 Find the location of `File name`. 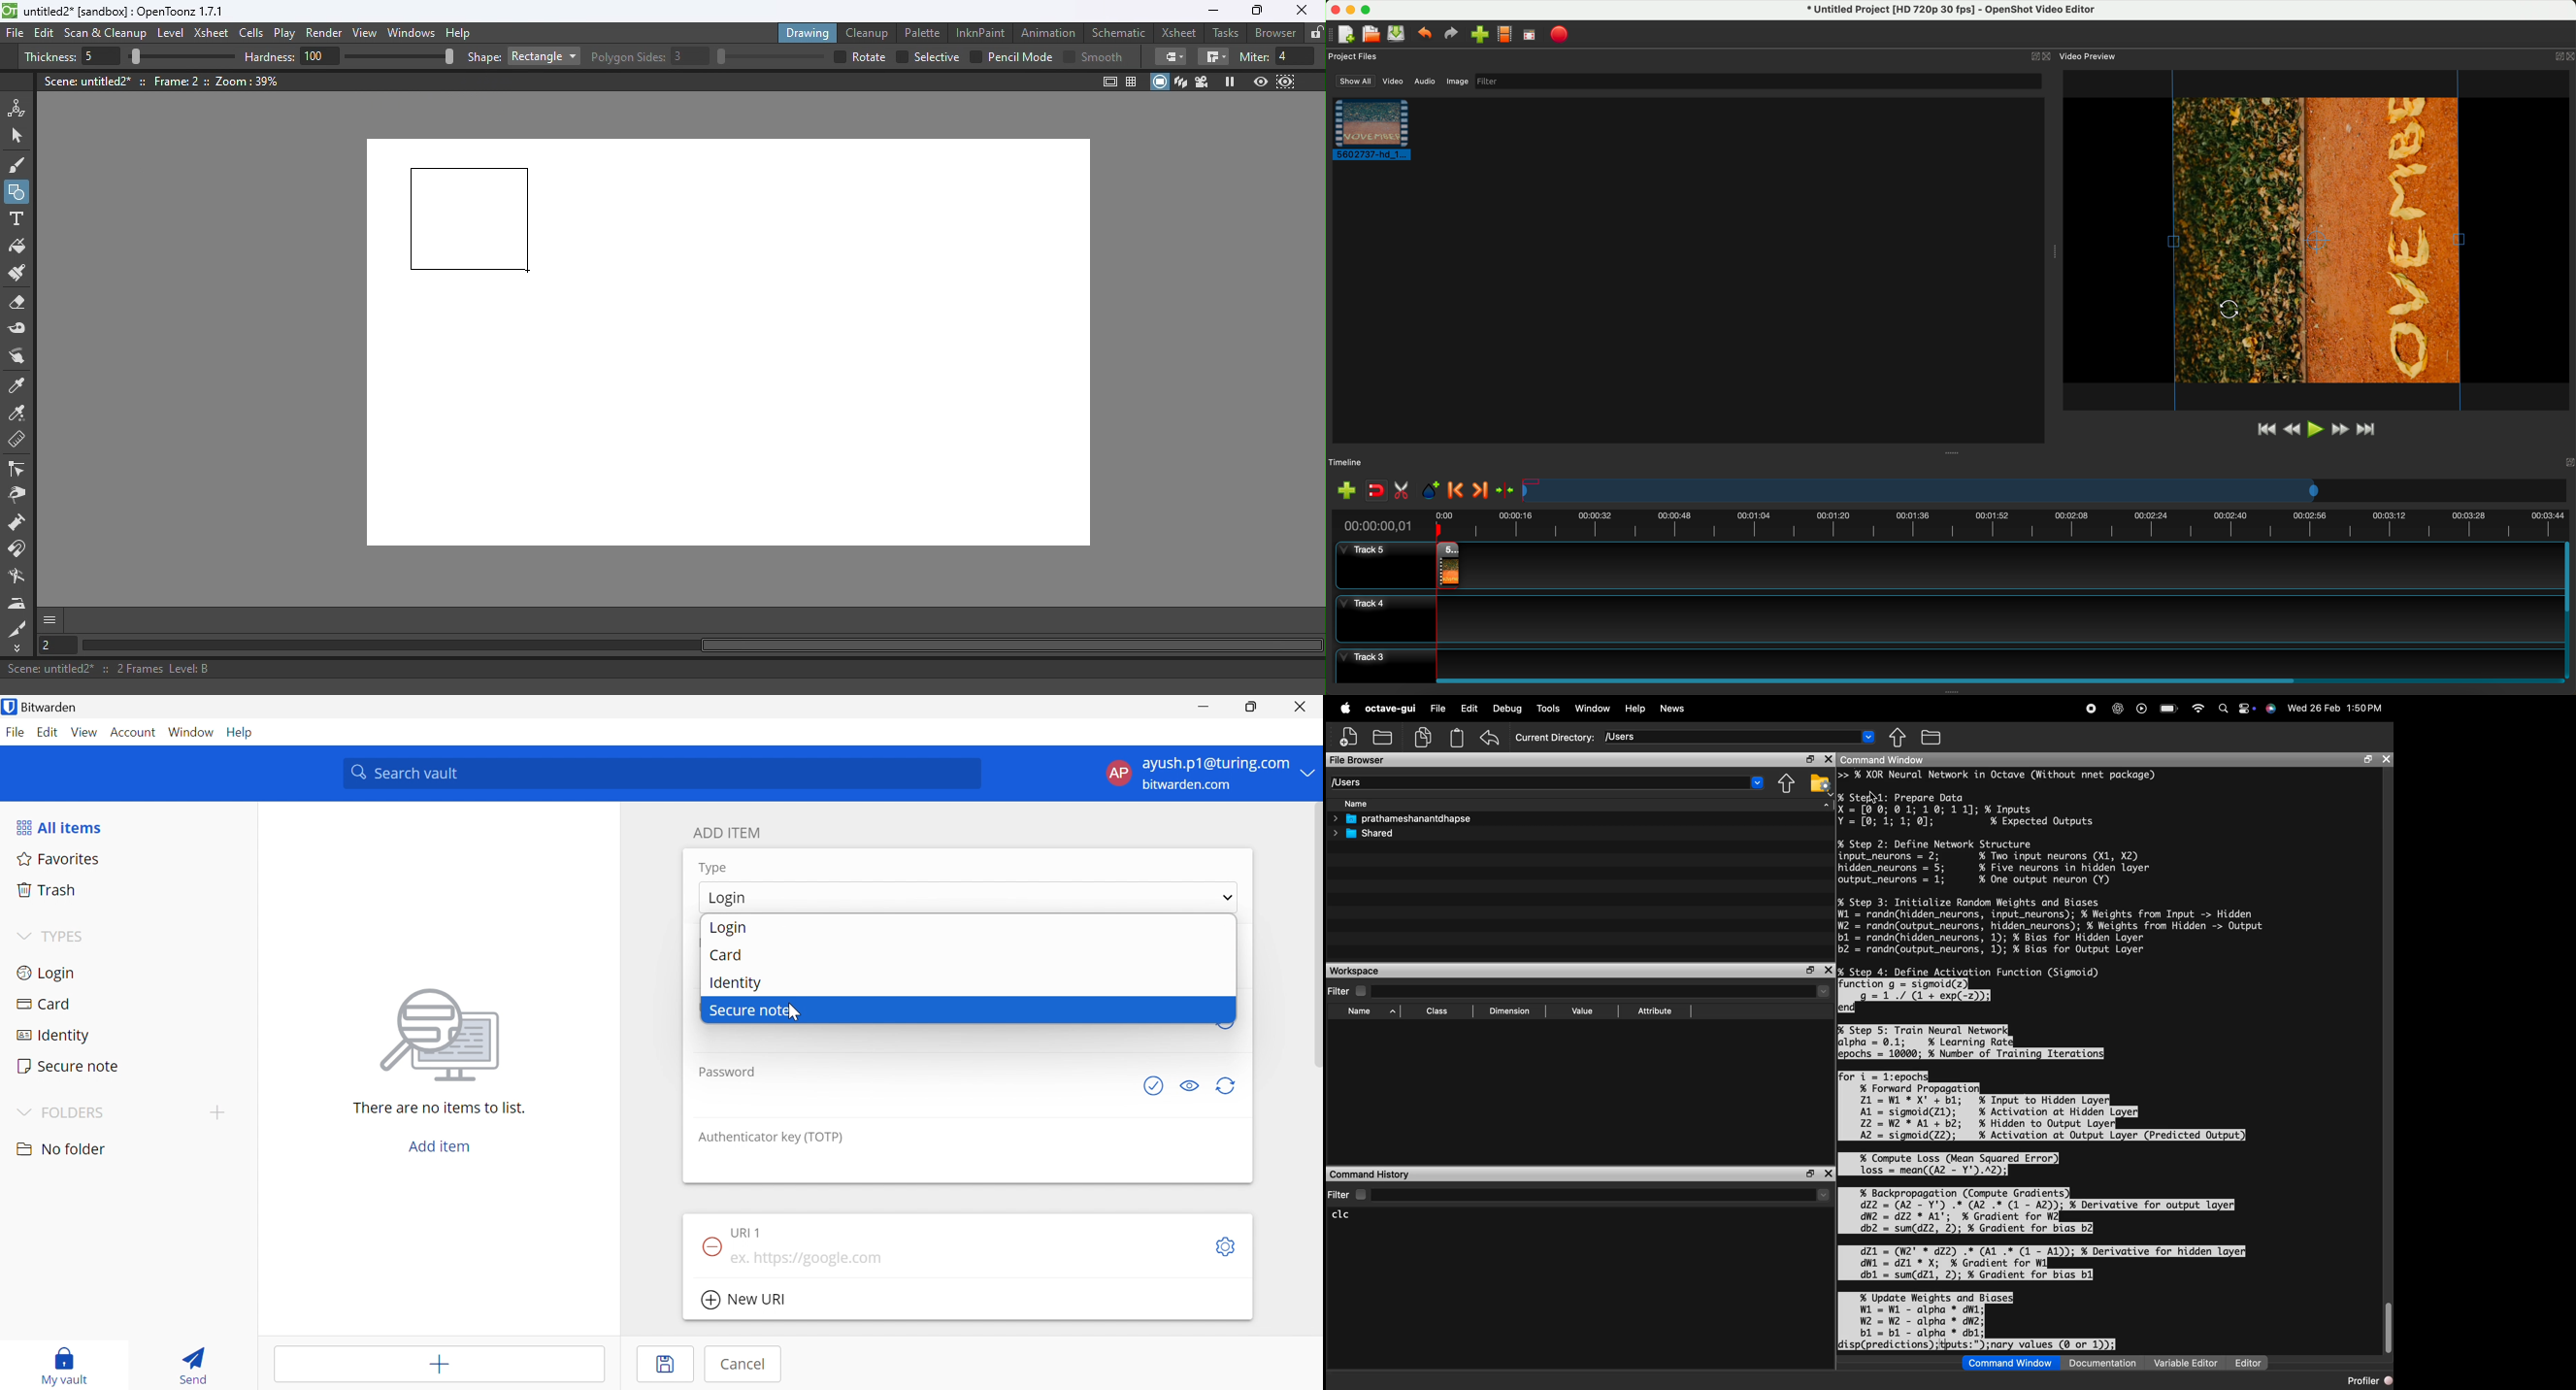

File name is located at coordinates (125, 12).